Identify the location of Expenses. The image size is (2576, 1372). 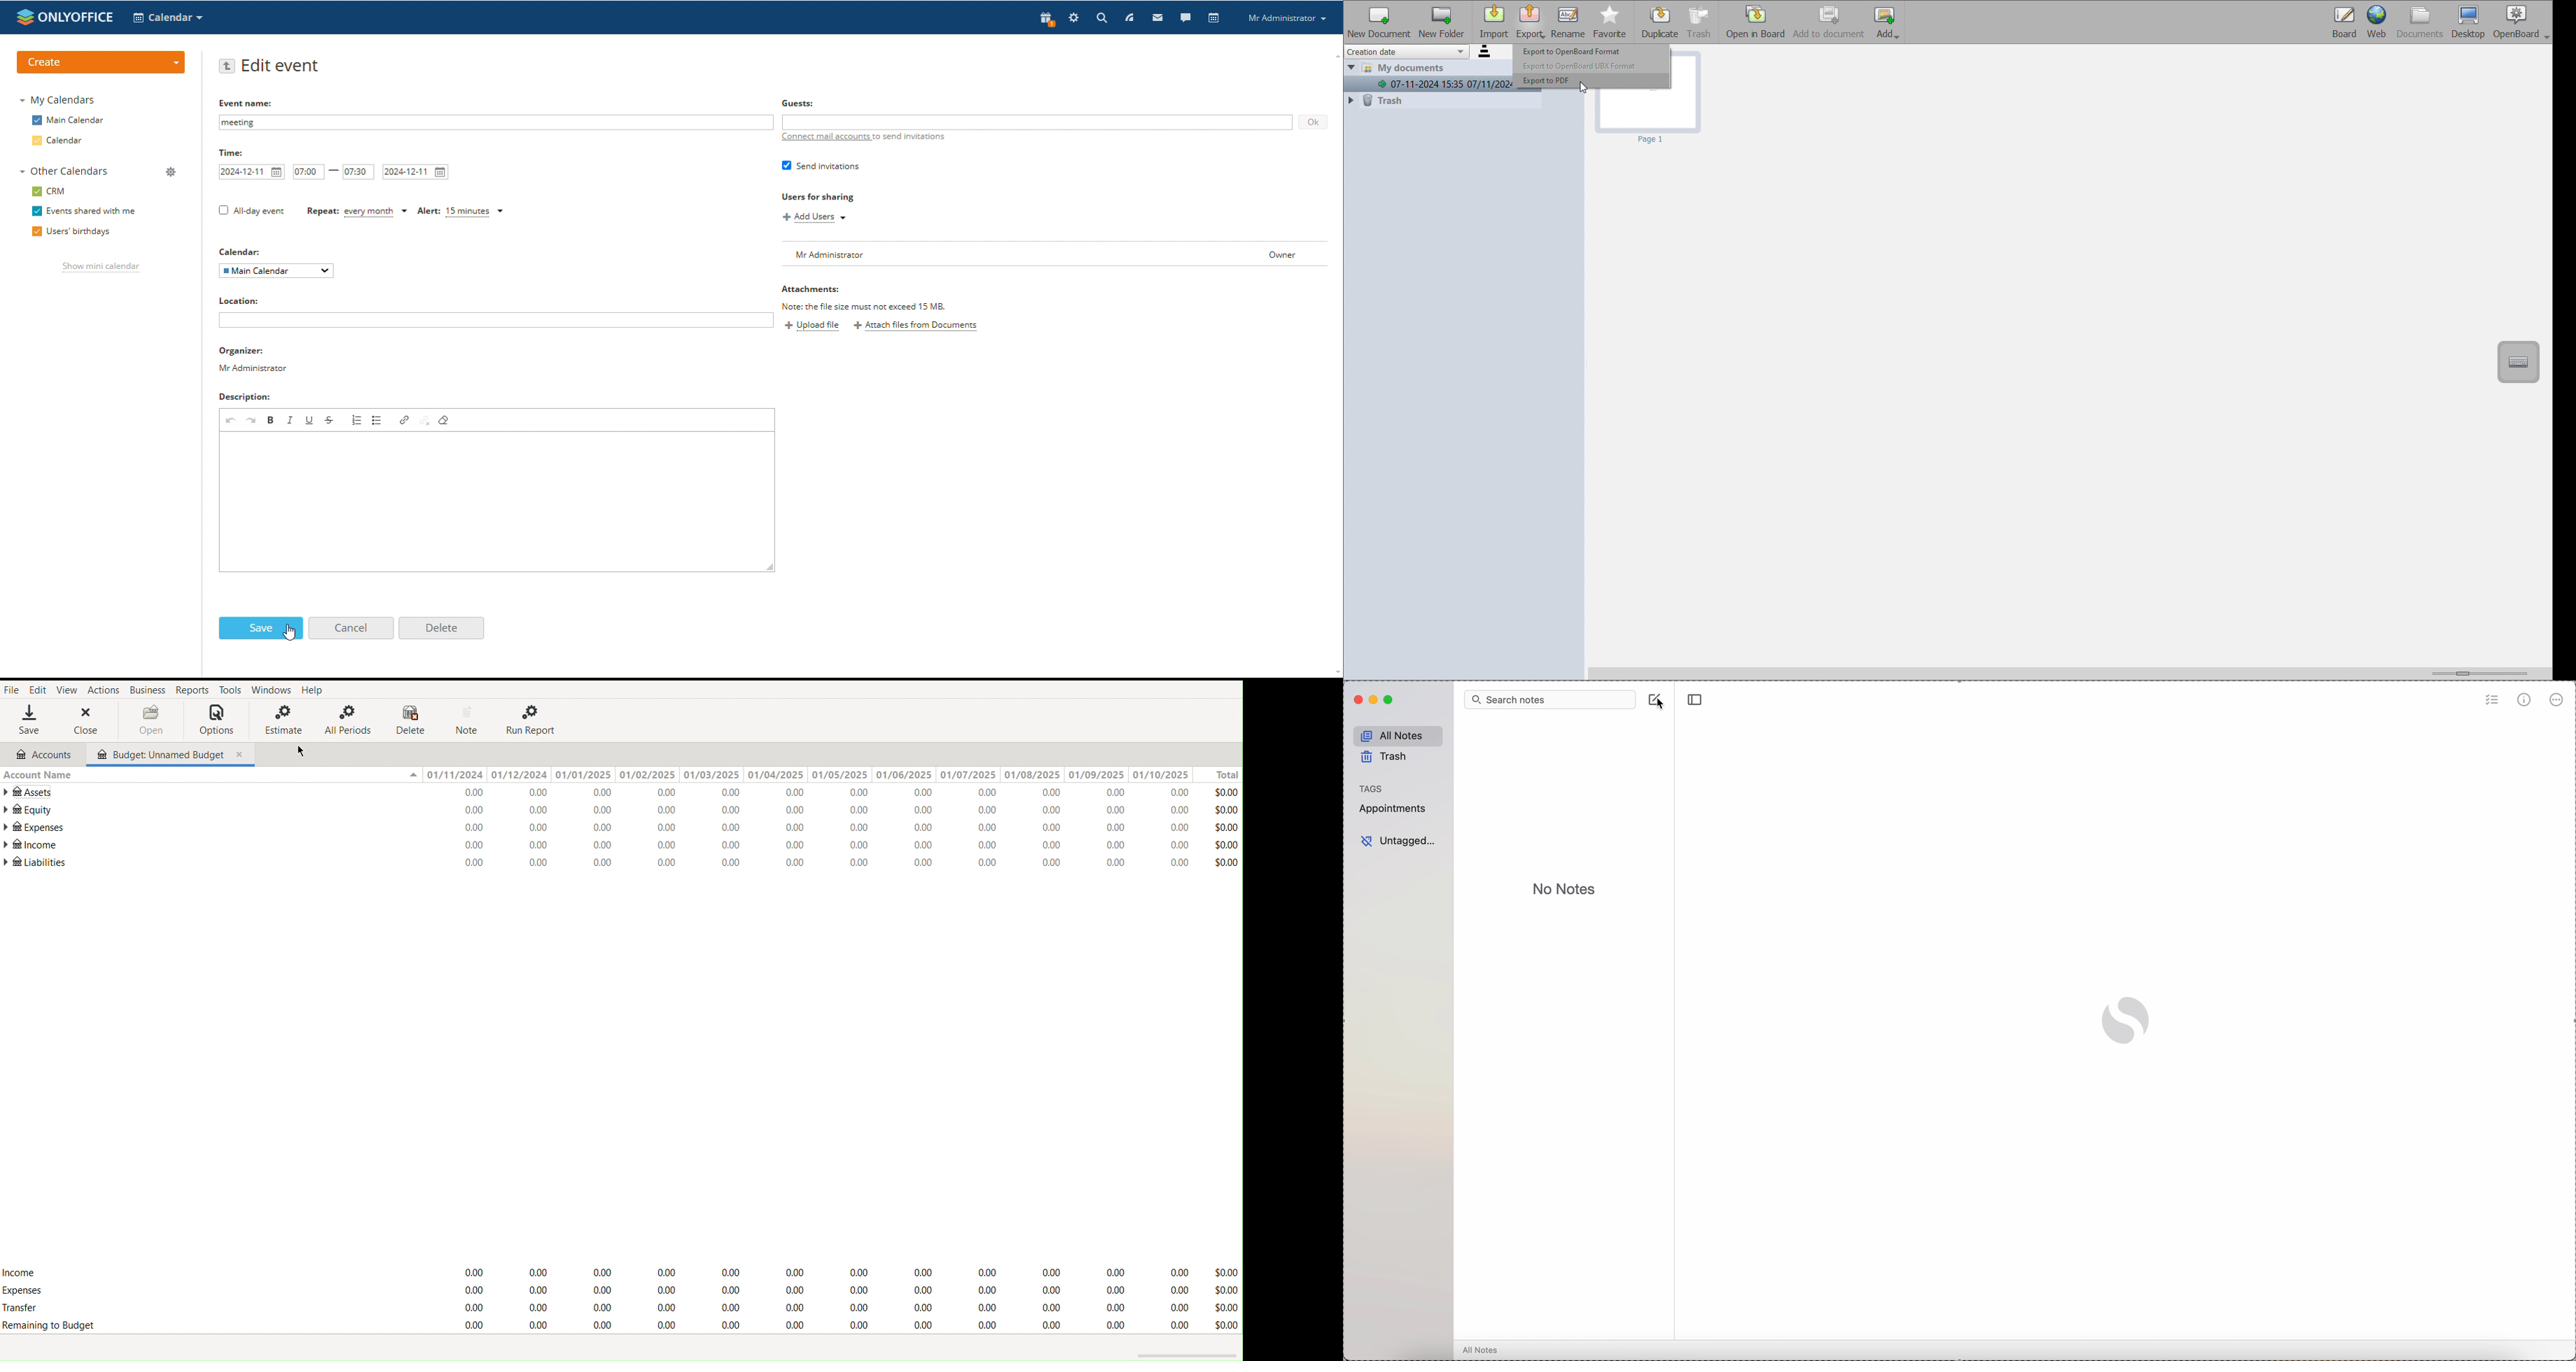
(25, 1290).